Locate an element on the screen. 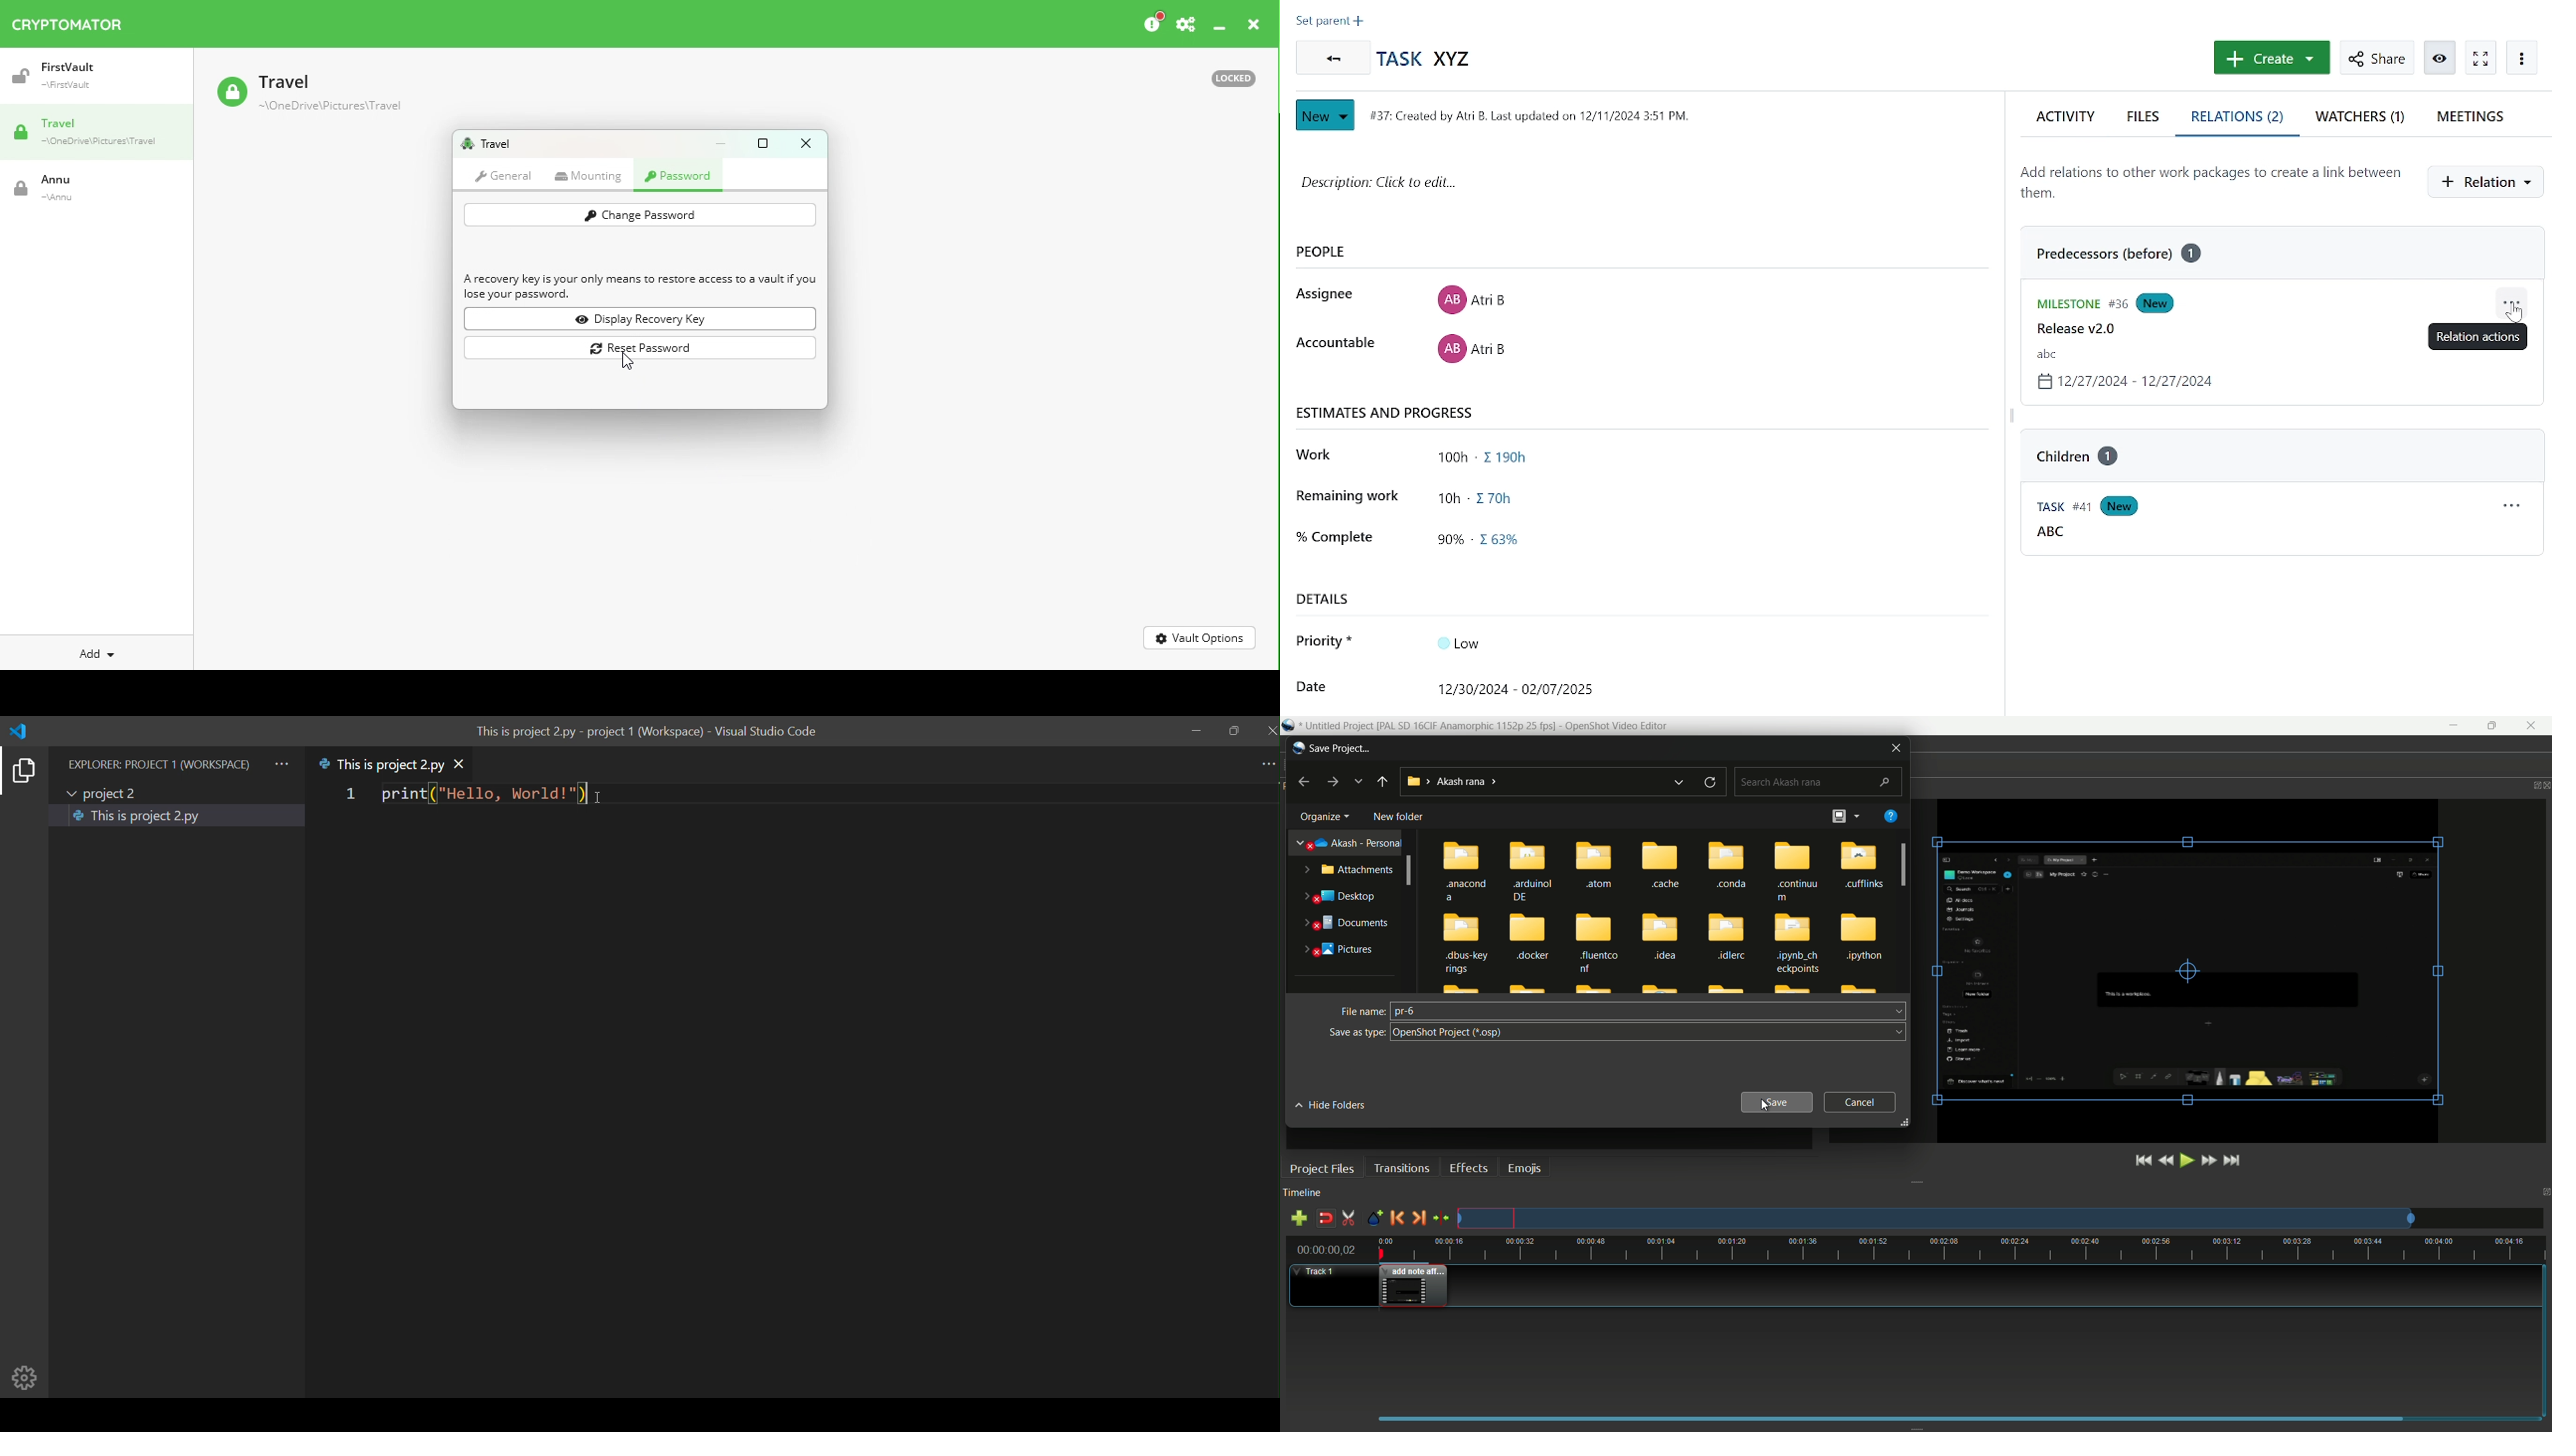  jump to end is located at coordinates (2233, 1160).